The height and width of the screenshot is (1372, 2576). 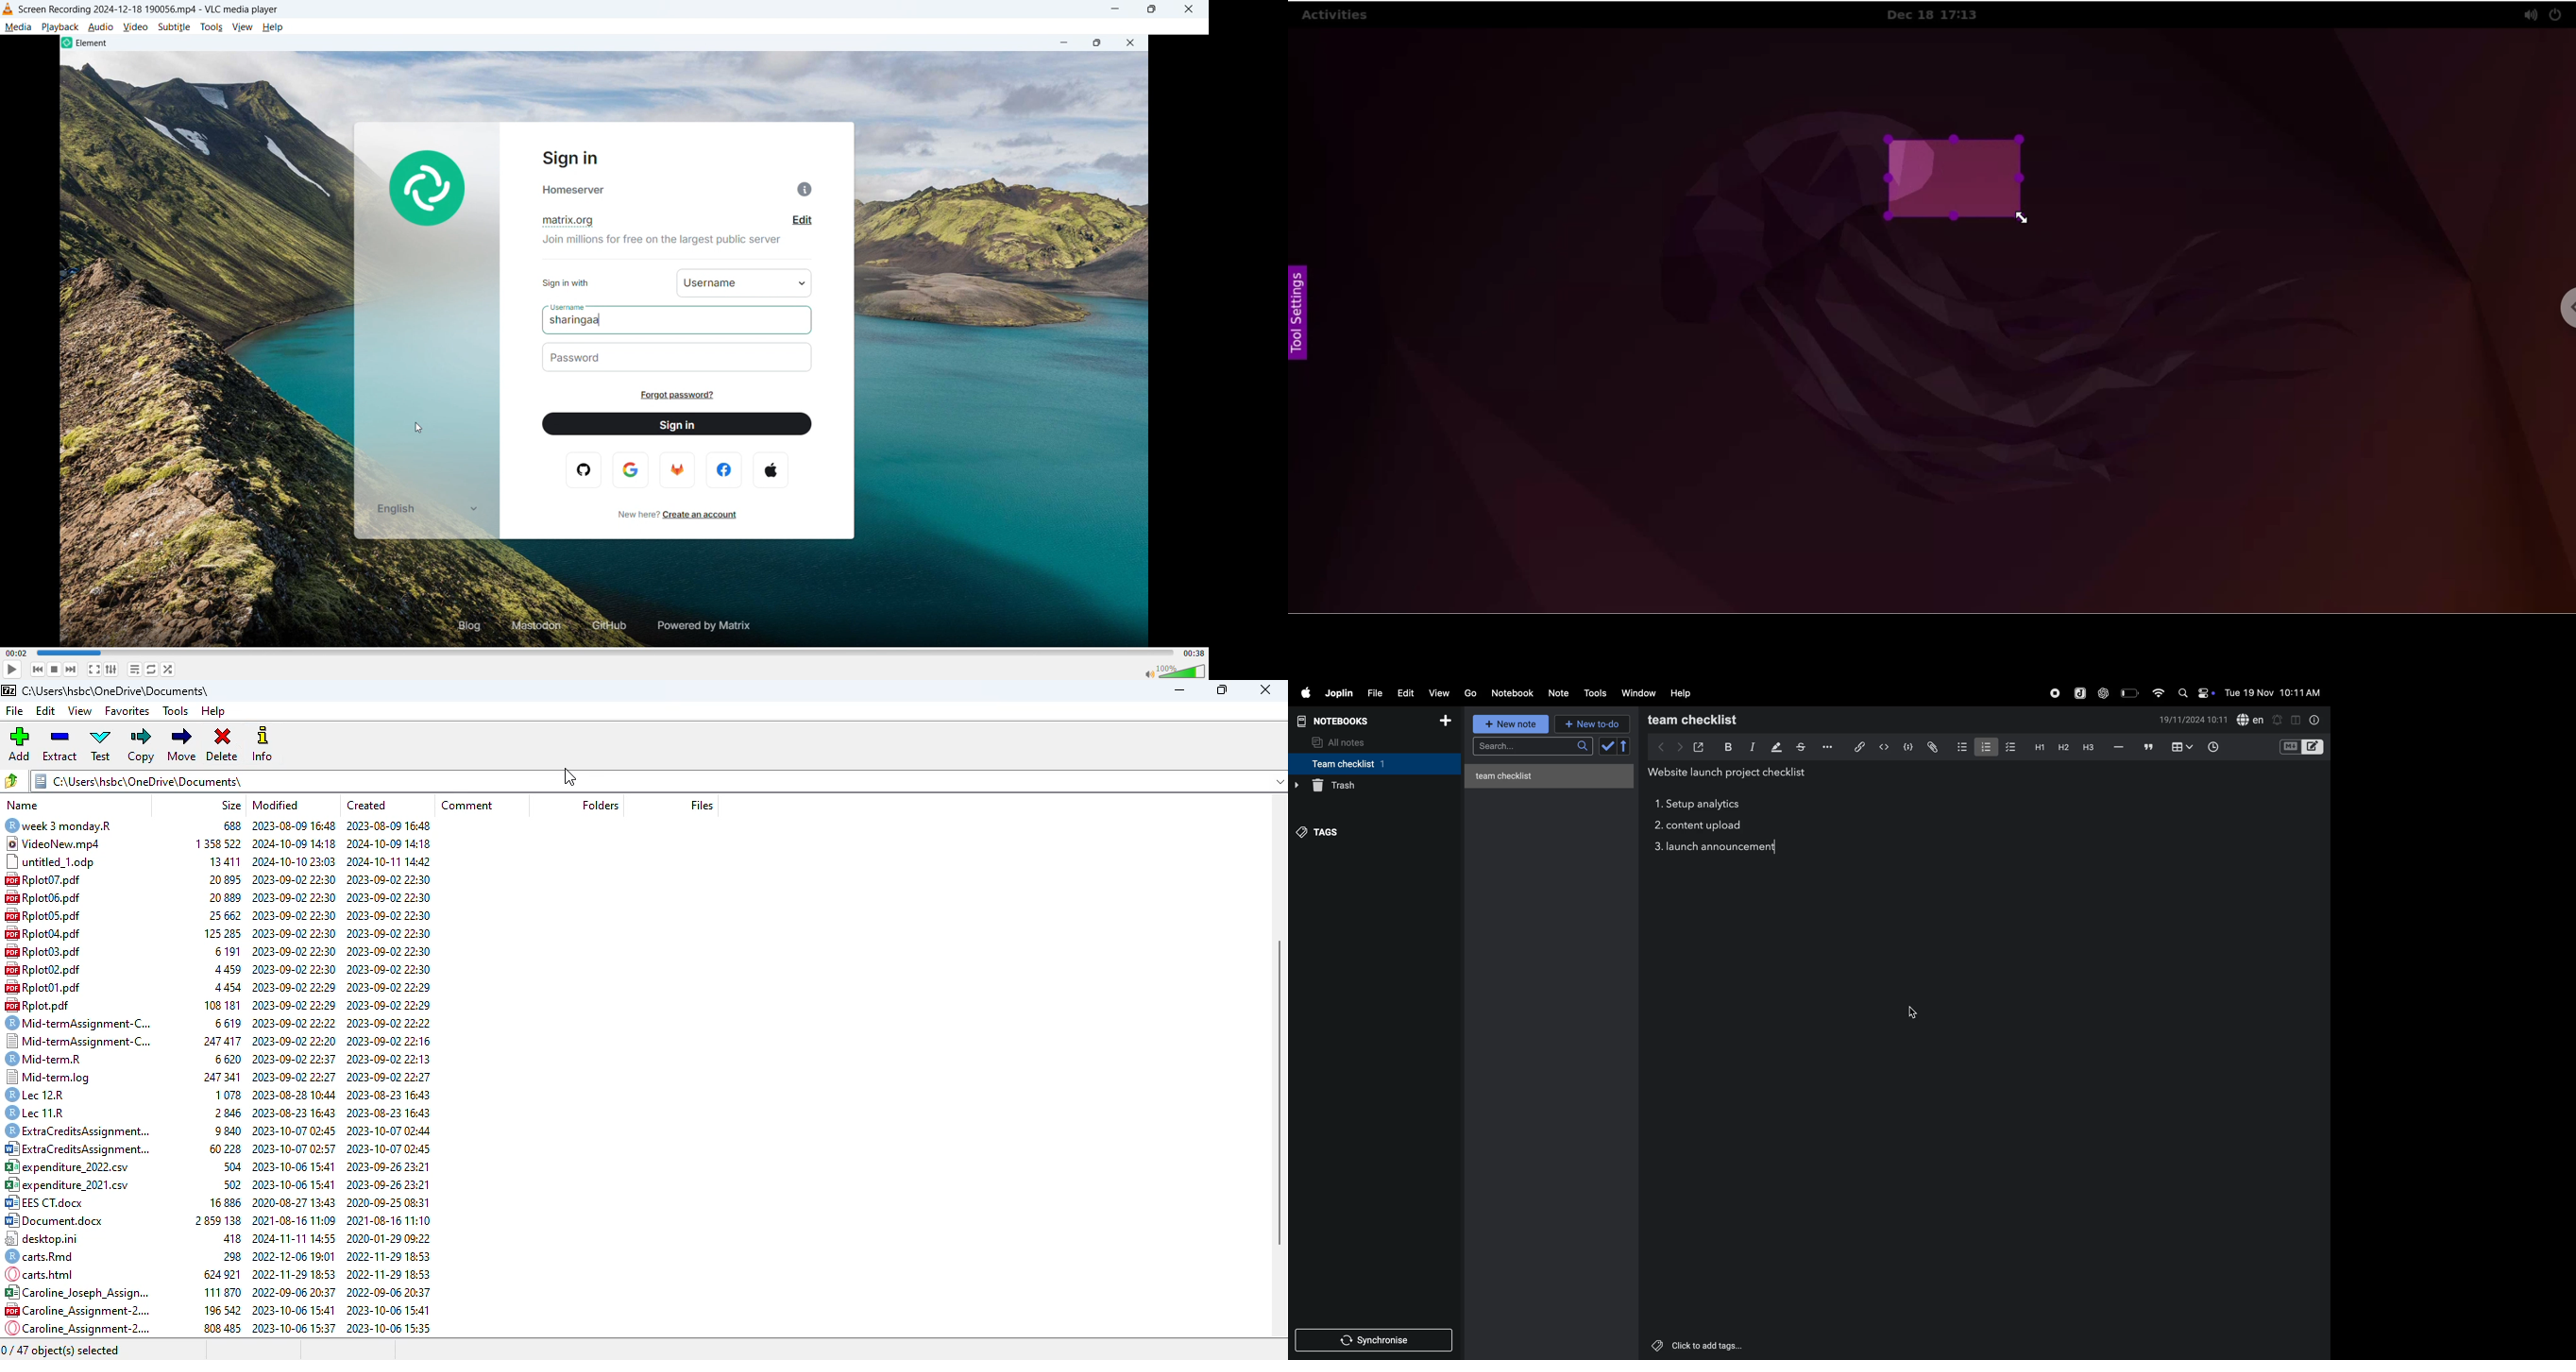 What do you see at coordinates (293, 1095) in the screenshot?
I see `2023-08-28 10:44` at bounding box center [293, 1095].